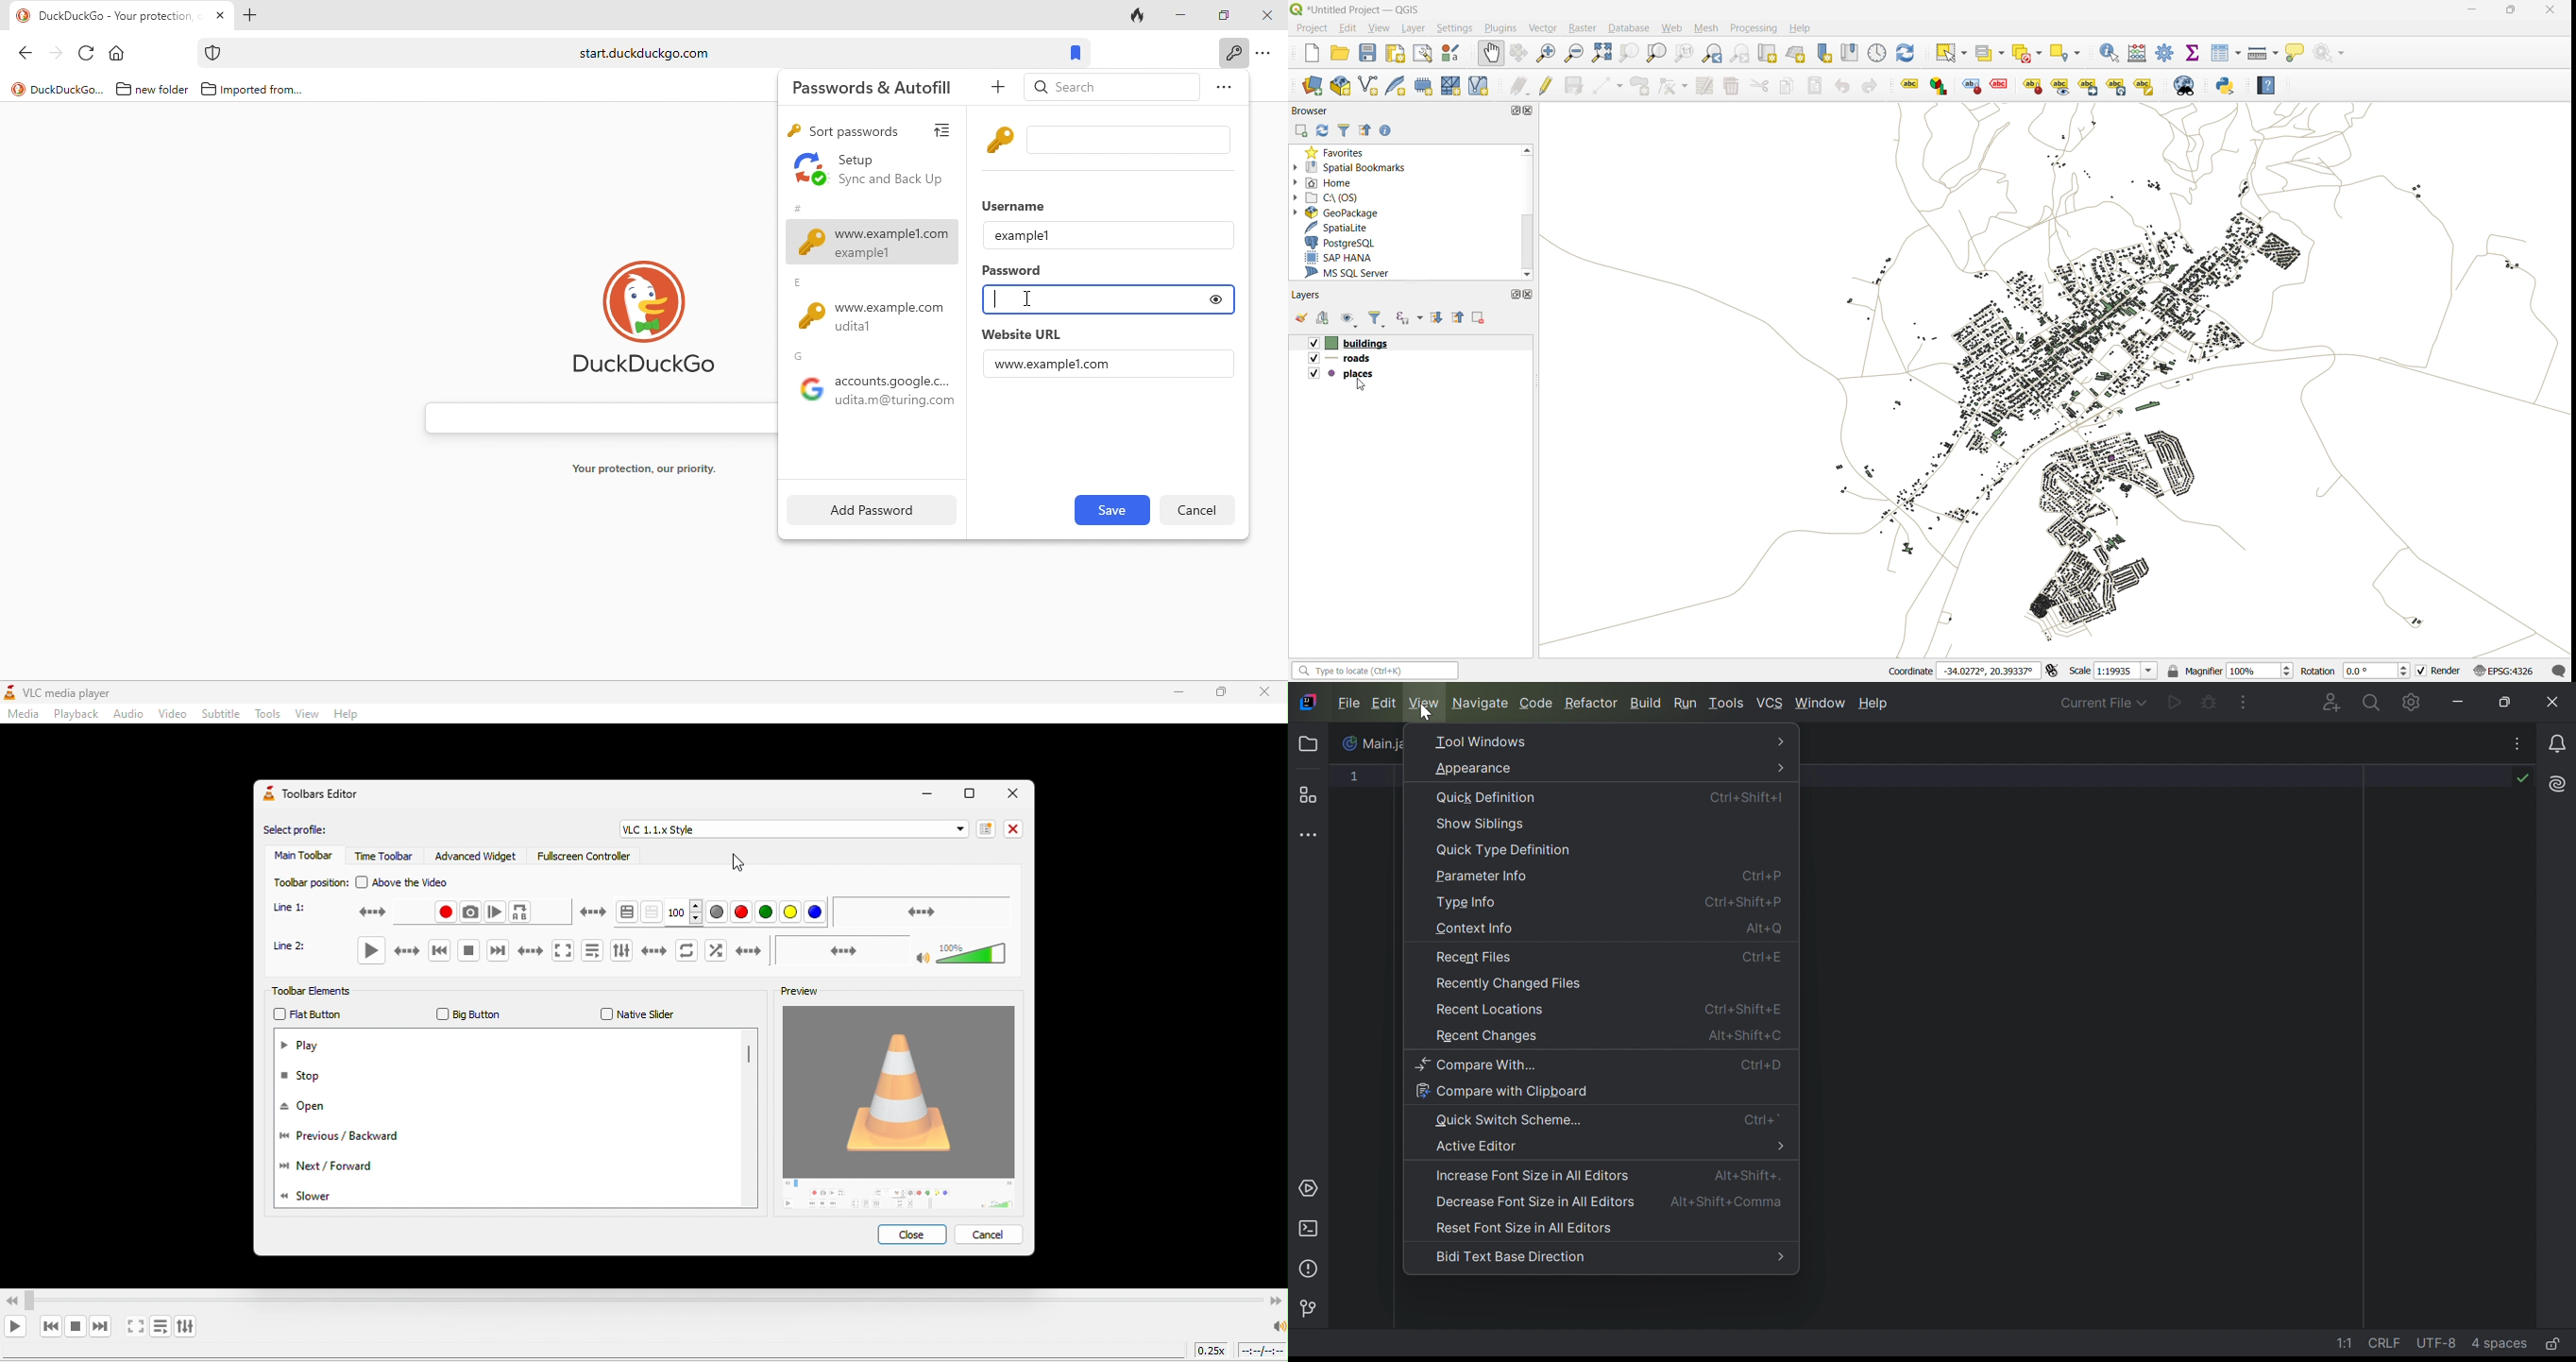  Describe the element at coordinates (1373, 670) in the screenshot. I see `status bar` at that location.